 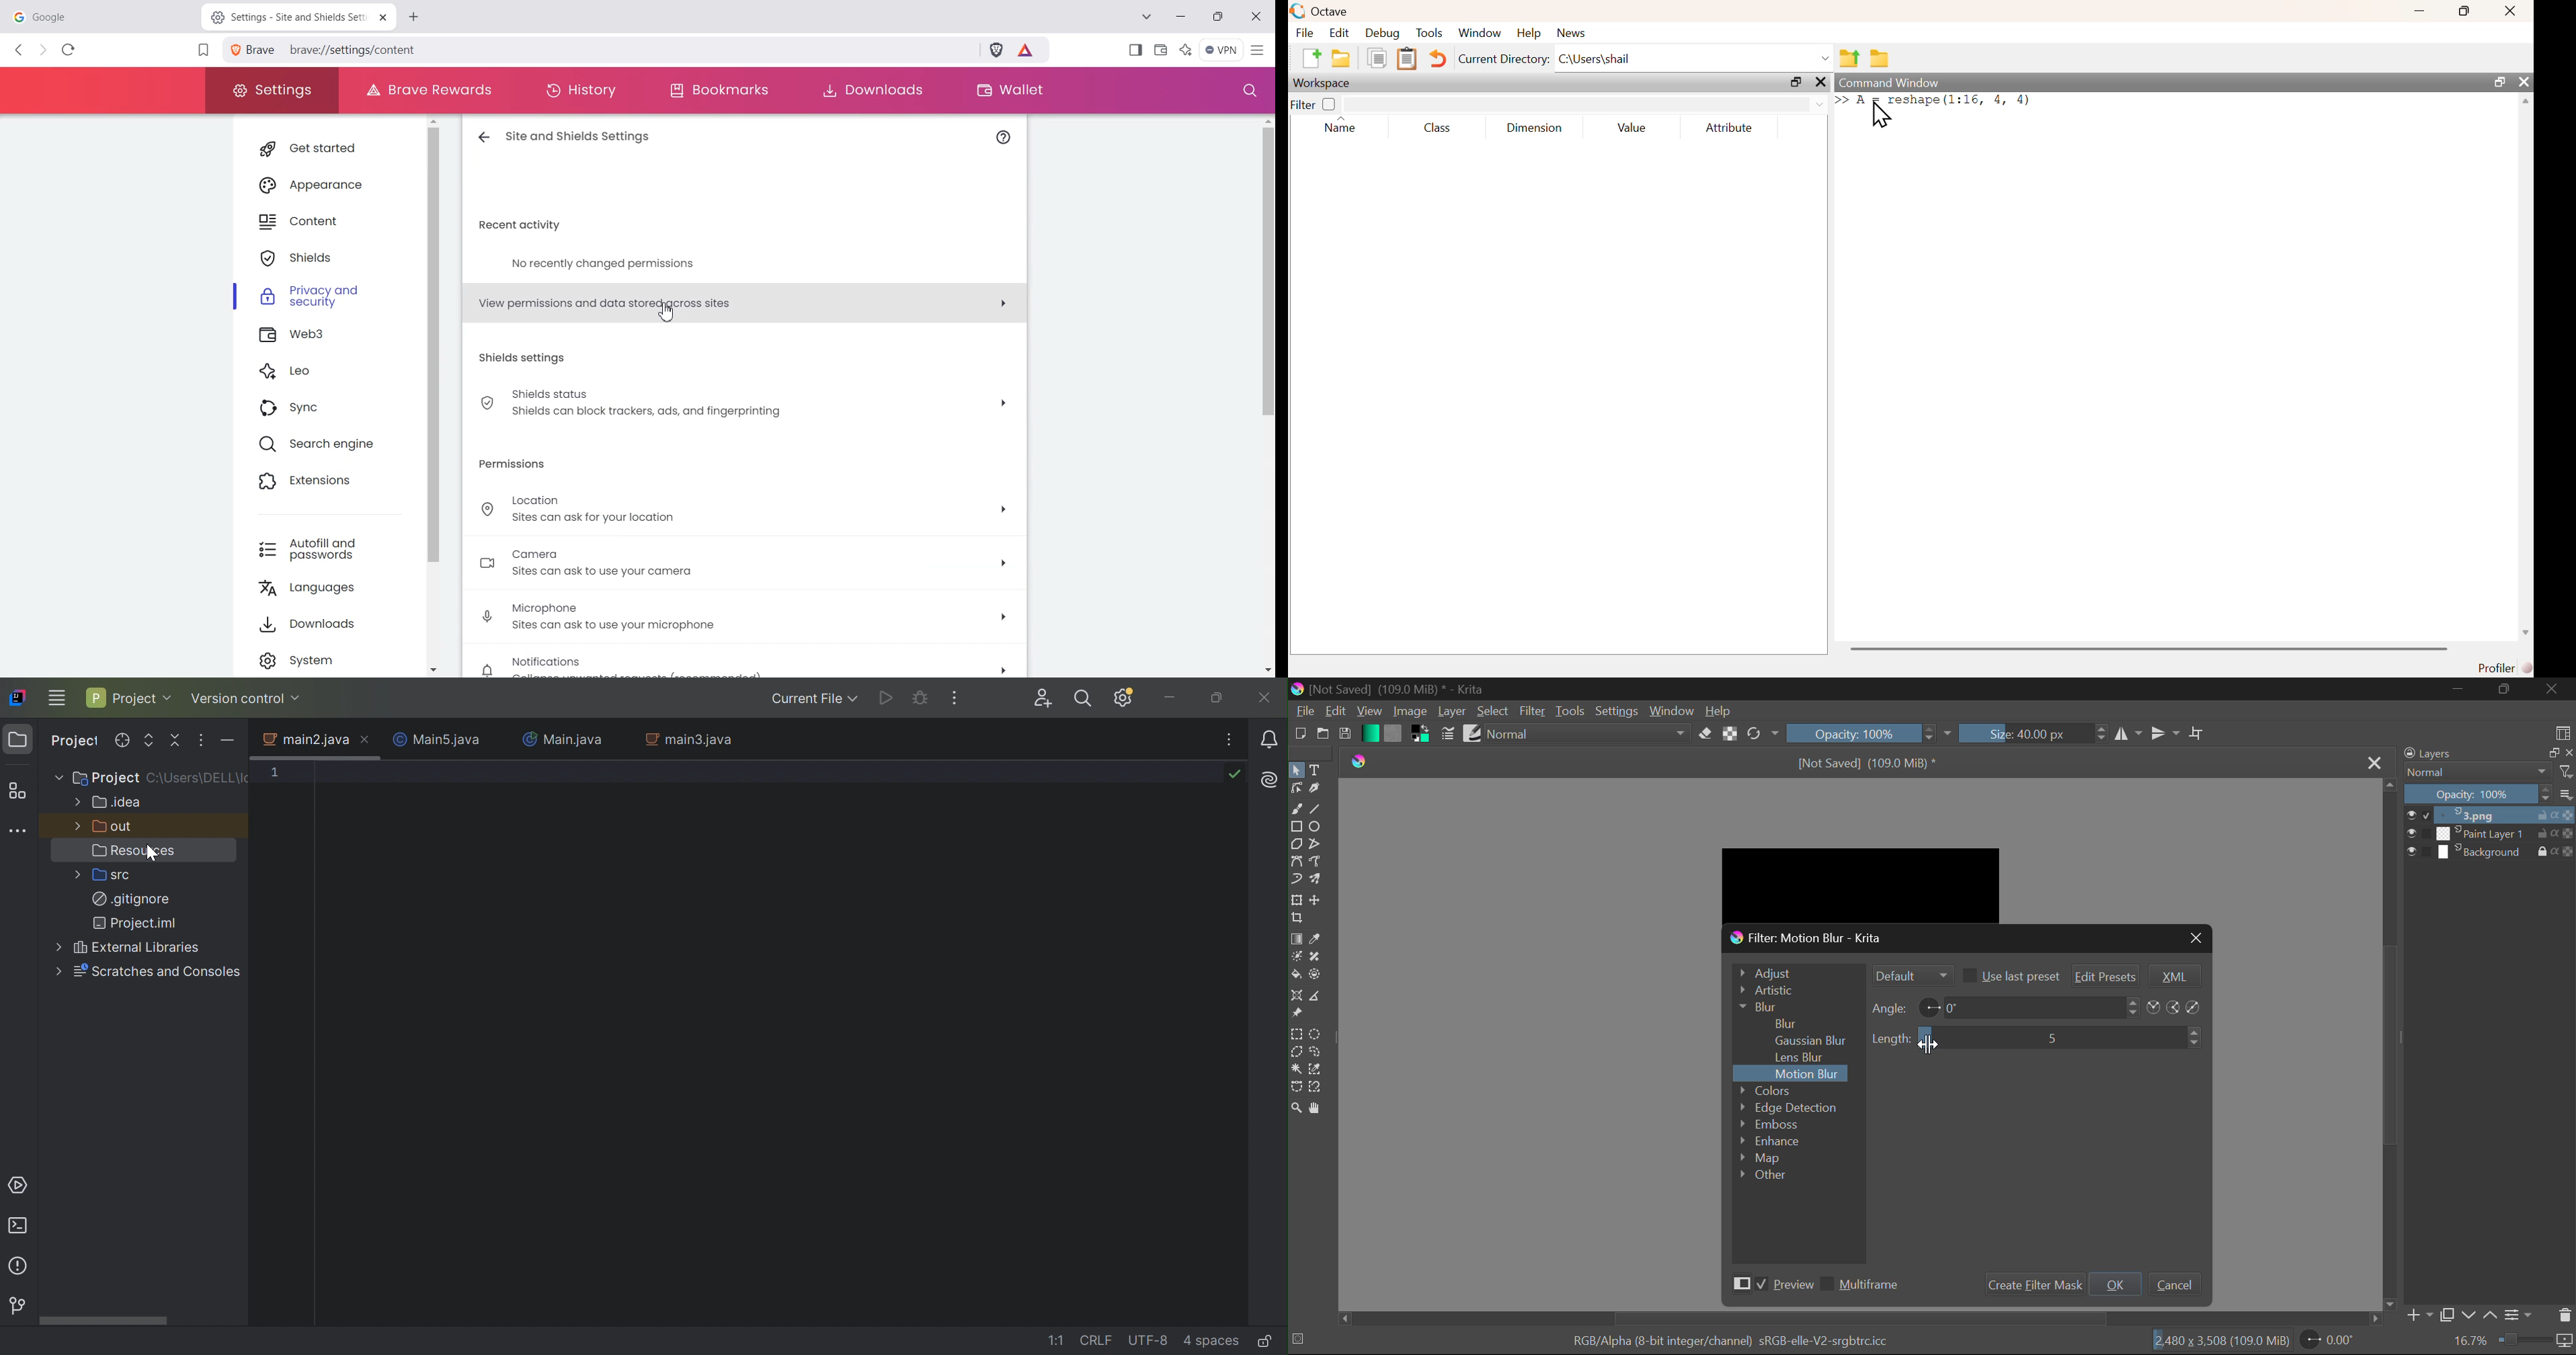 I want to click on Move Layer, so click(x=1318, y=900).